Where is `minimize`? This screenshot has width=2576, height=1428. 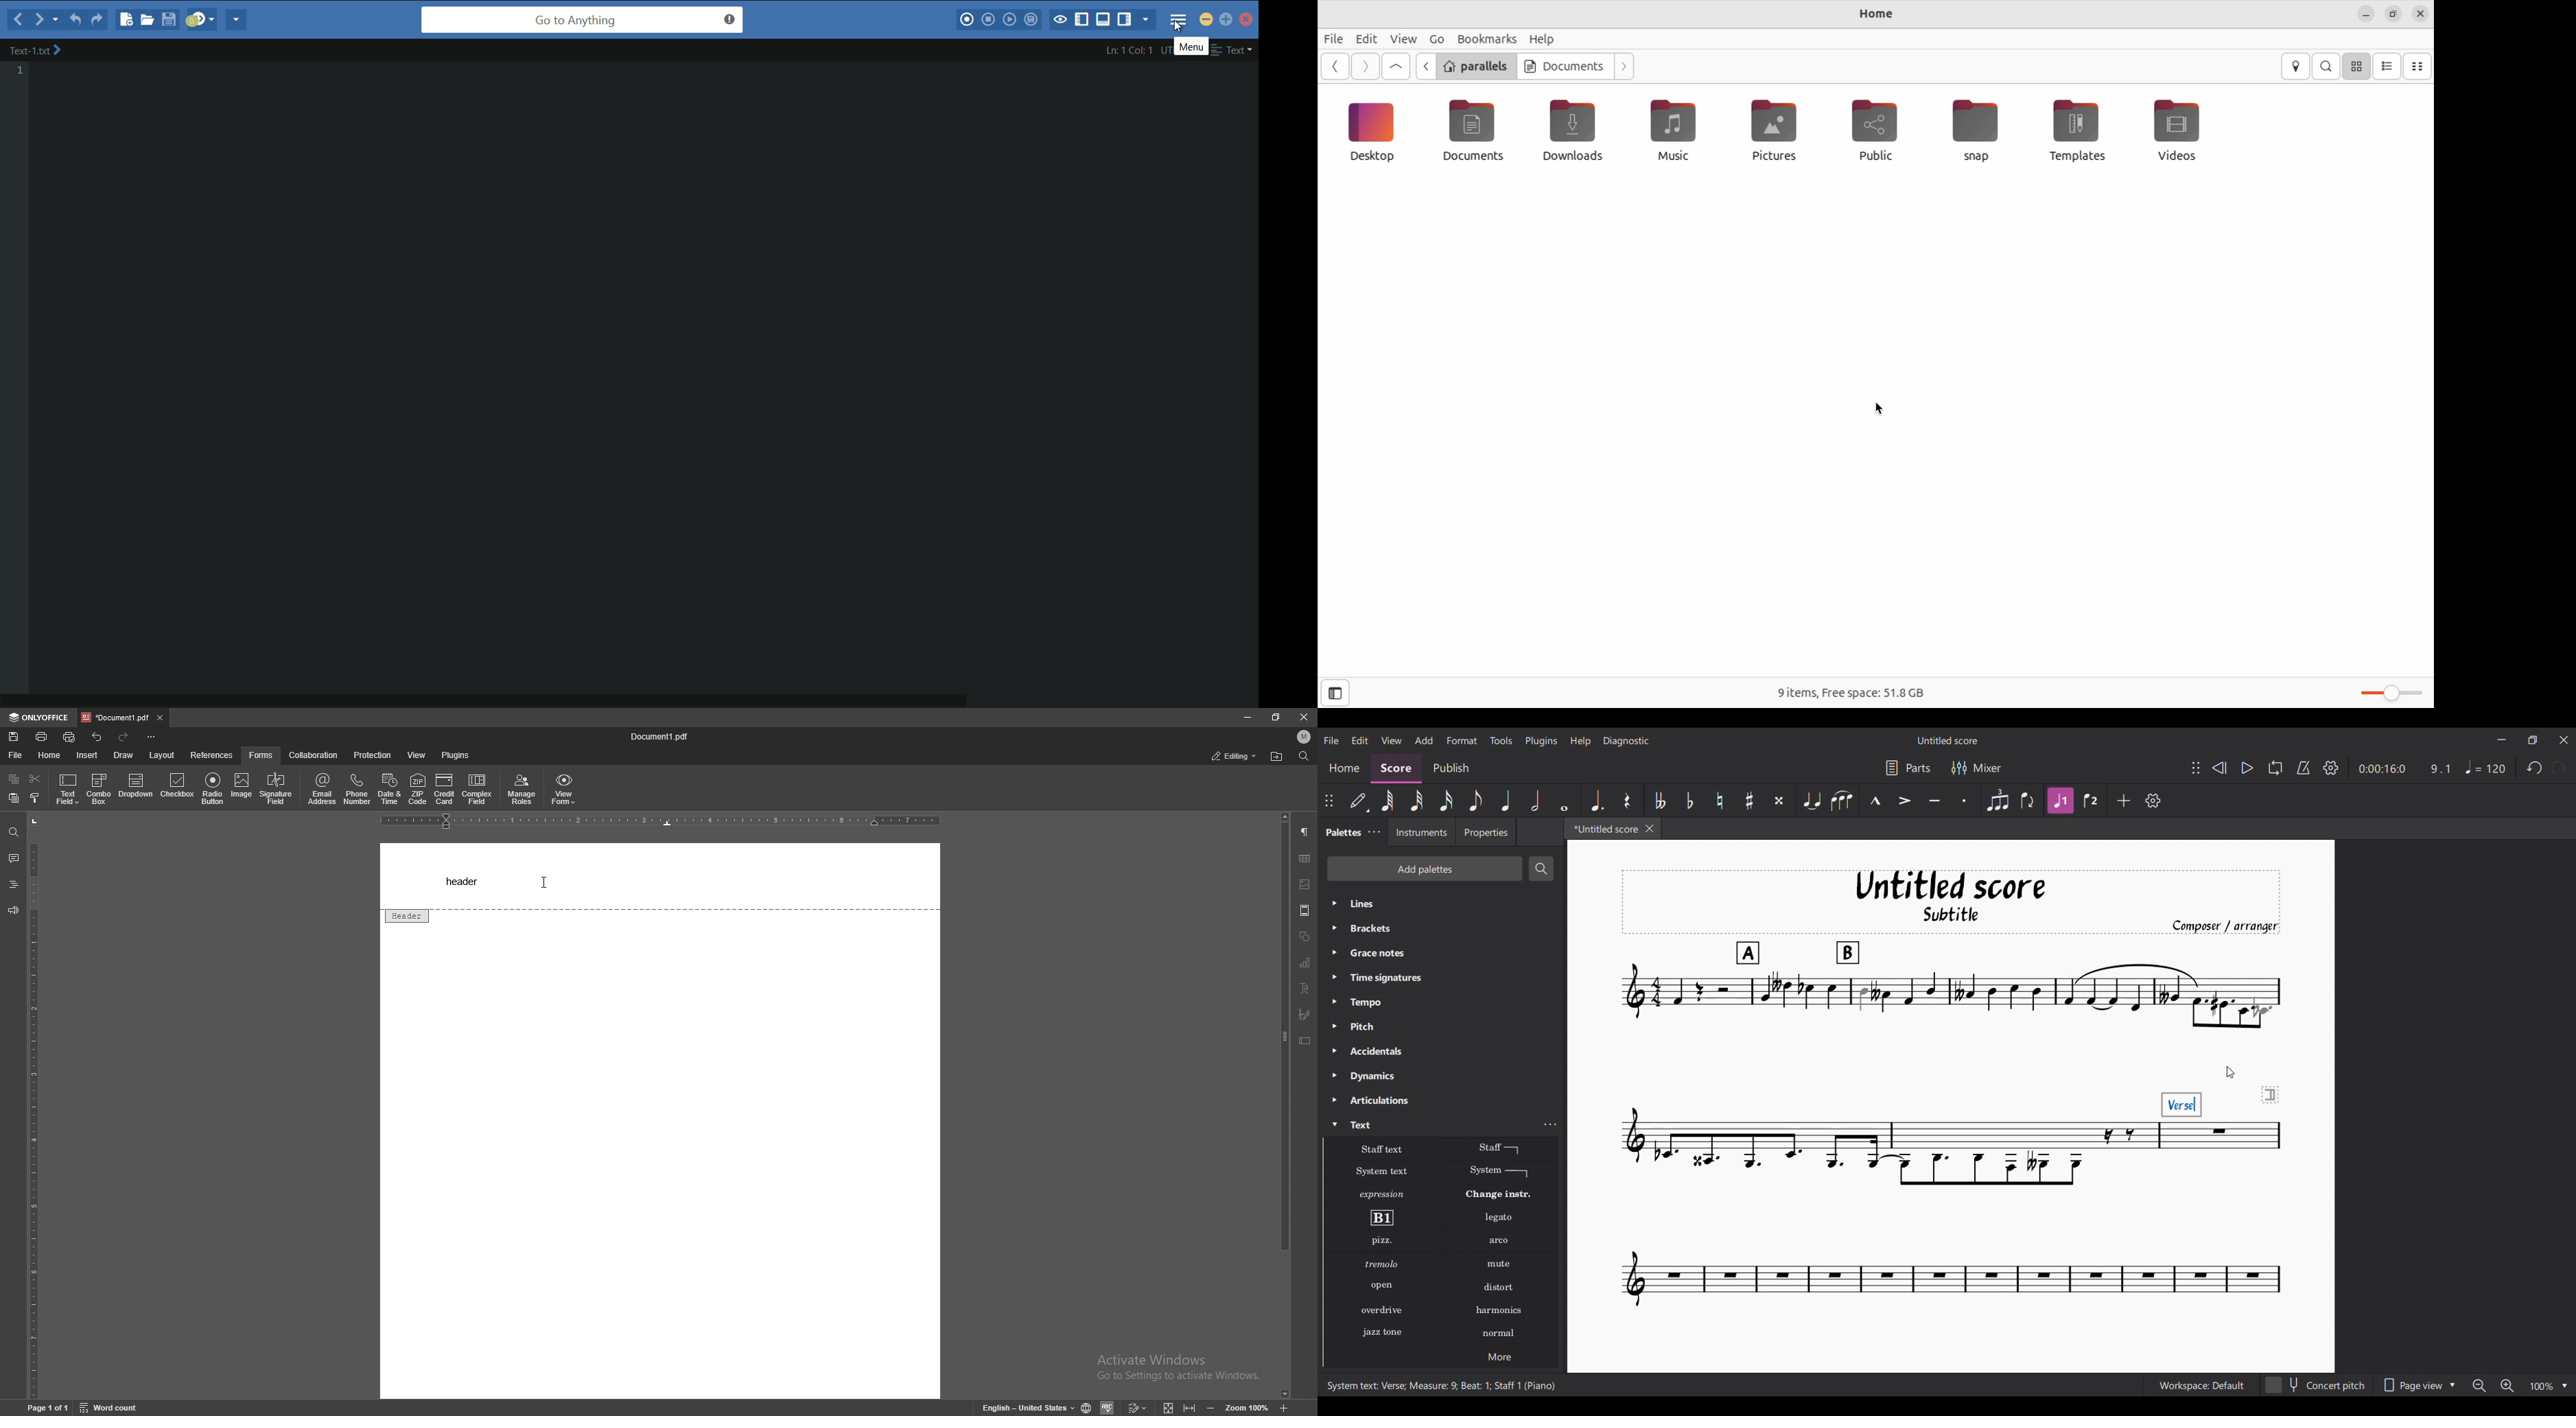
minimize is located at coordinates (1248, 716).